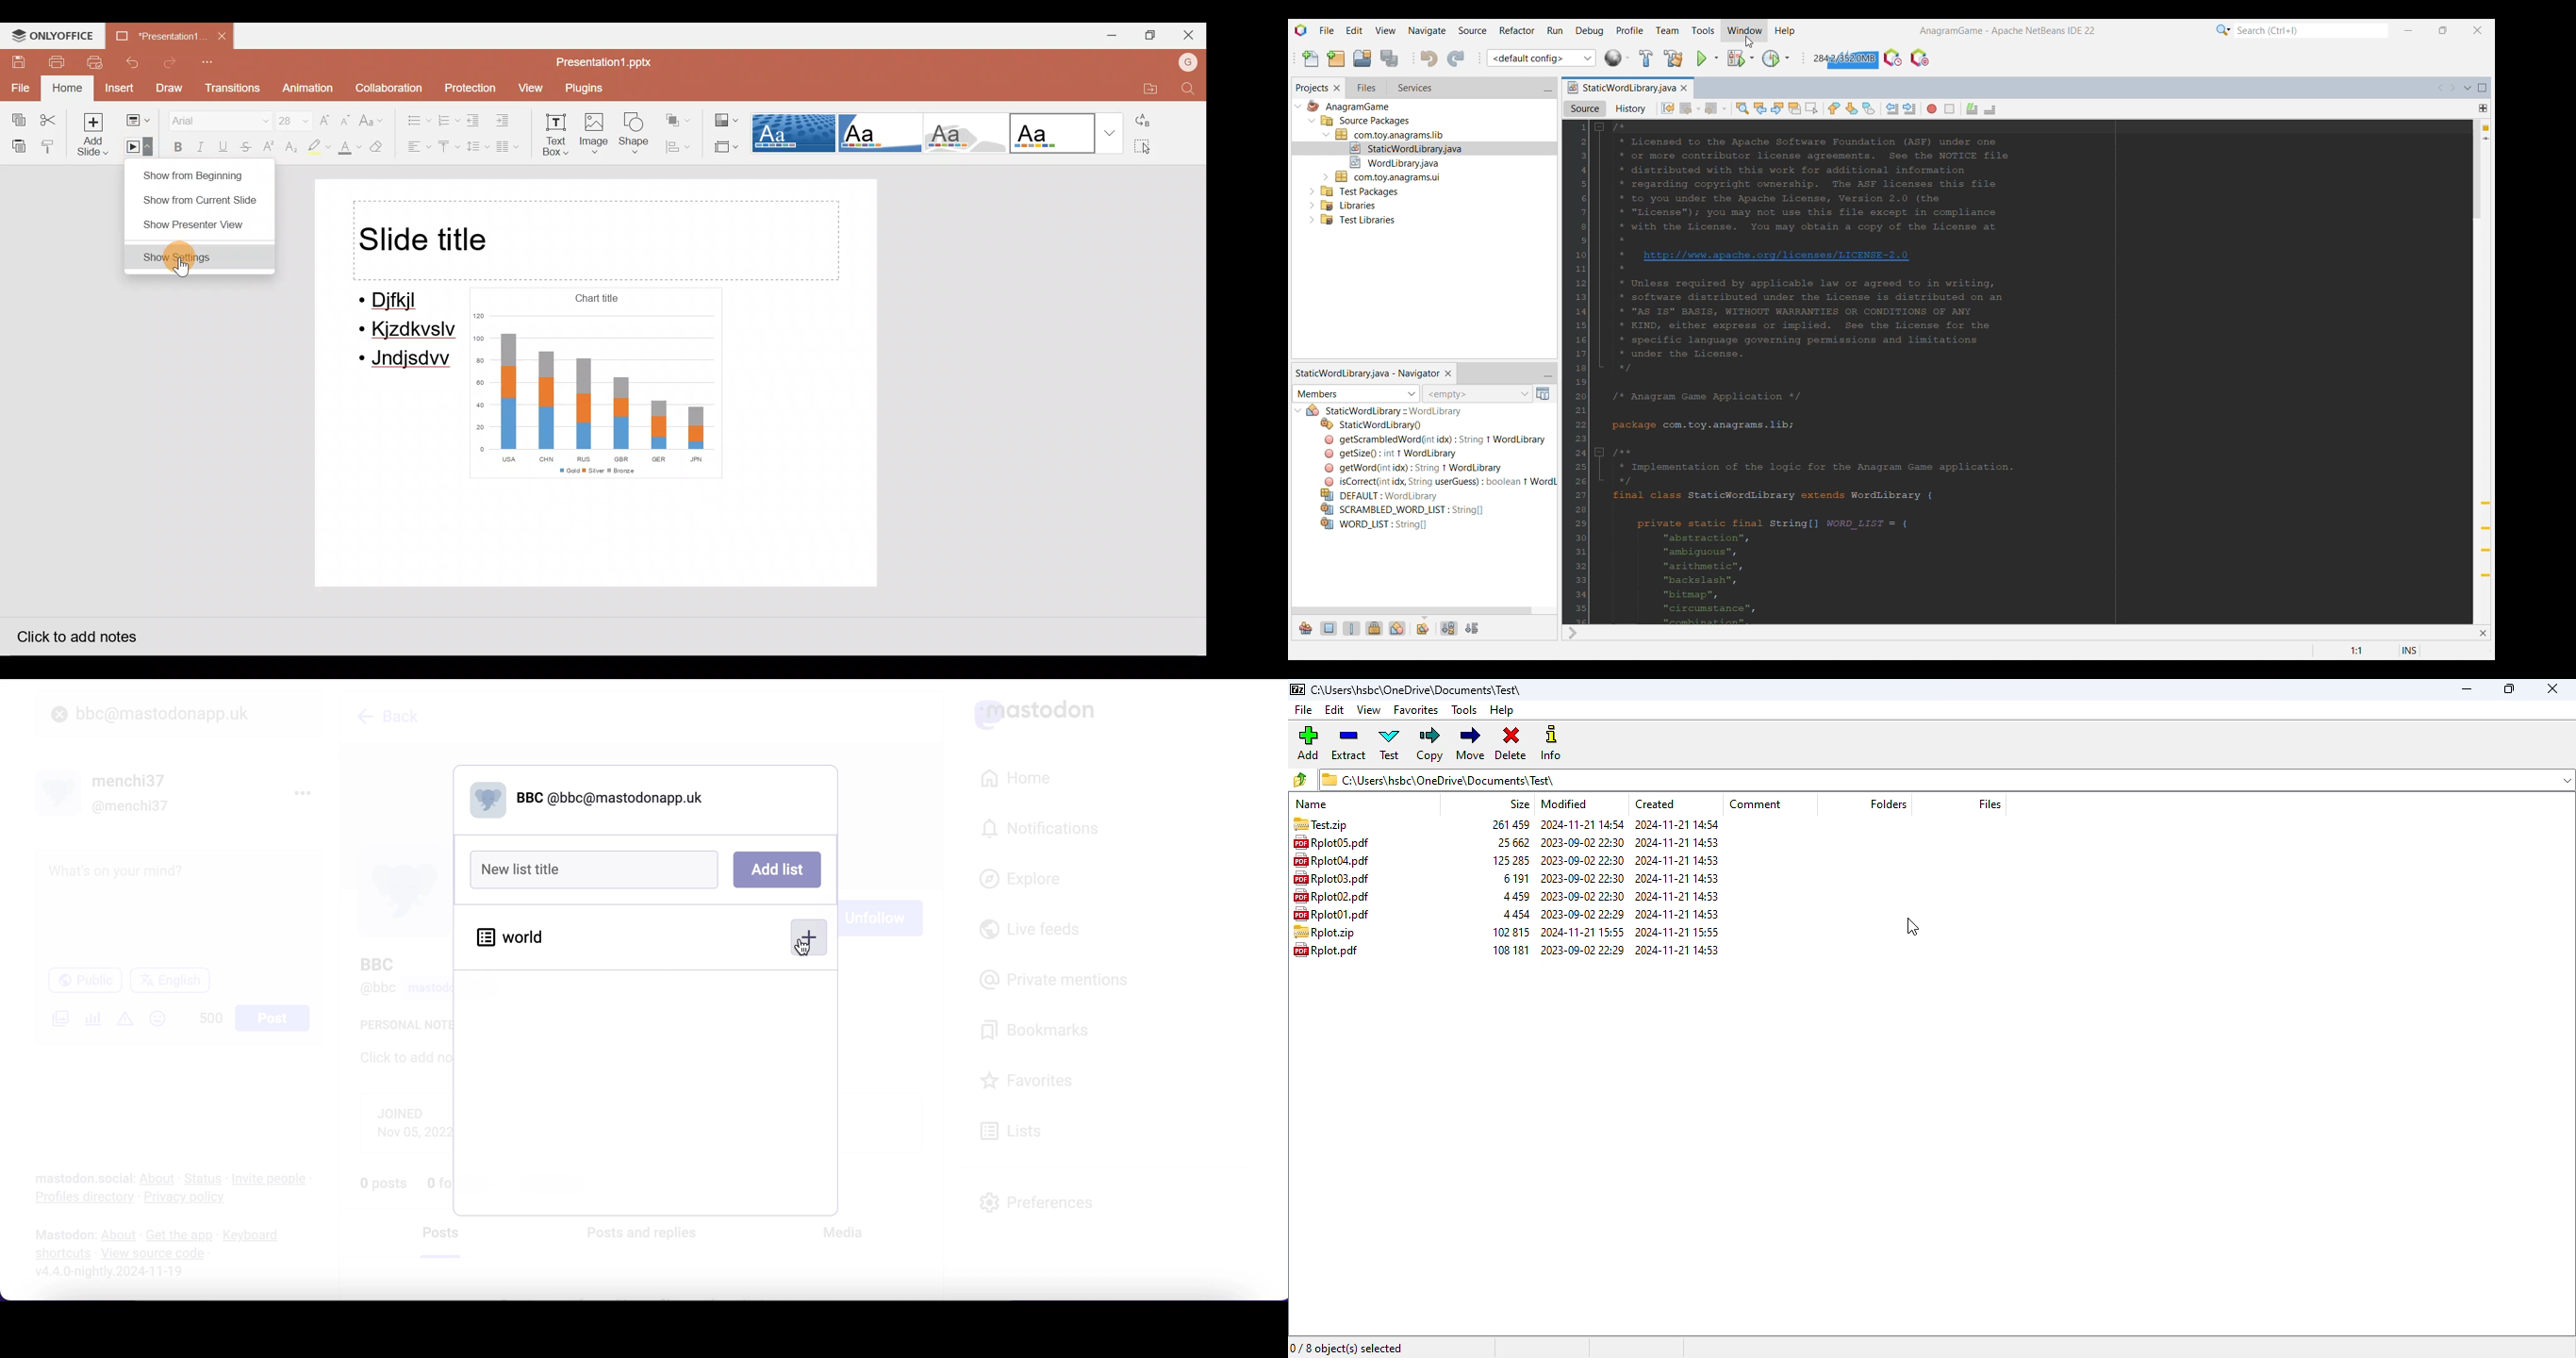 Image resolution: width=2576 pixels, height=1372 pixels. What do you see at coordinates (675, 119) in the screenshot?
I see `Arrange shape` at bounding box center [675, 119].